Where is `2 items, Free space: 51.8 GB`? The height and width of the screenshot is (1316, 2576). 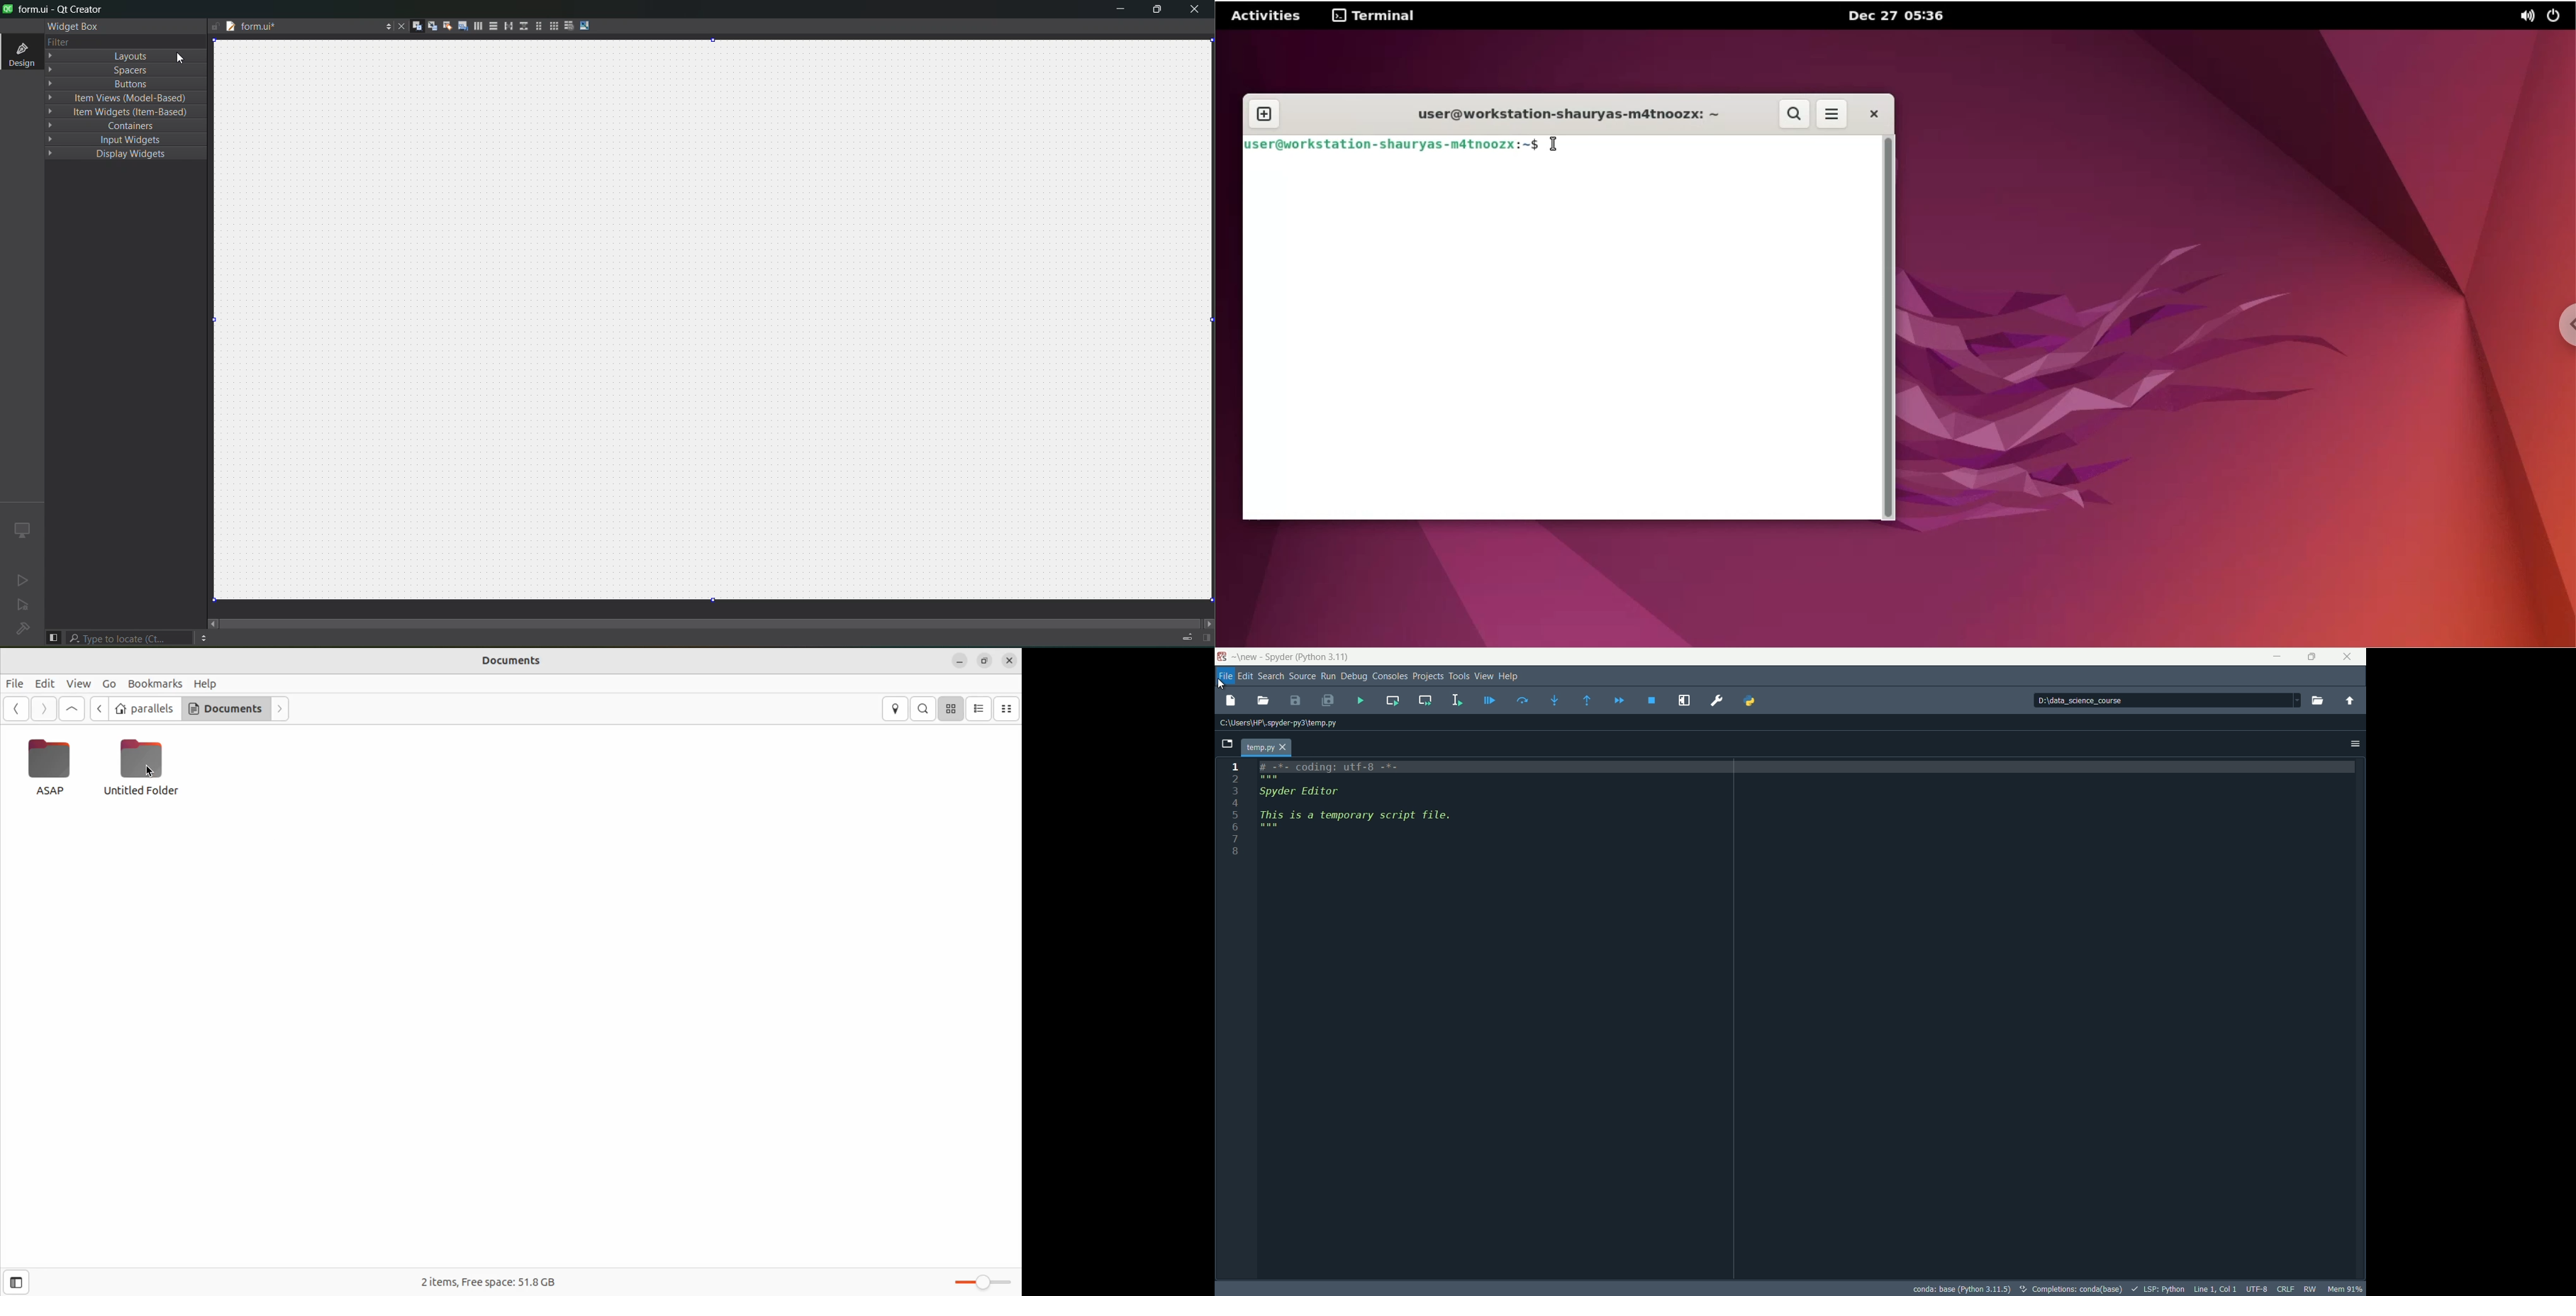
2 items, Free space: 51.8 GB is located at coordinates (496, 1279).